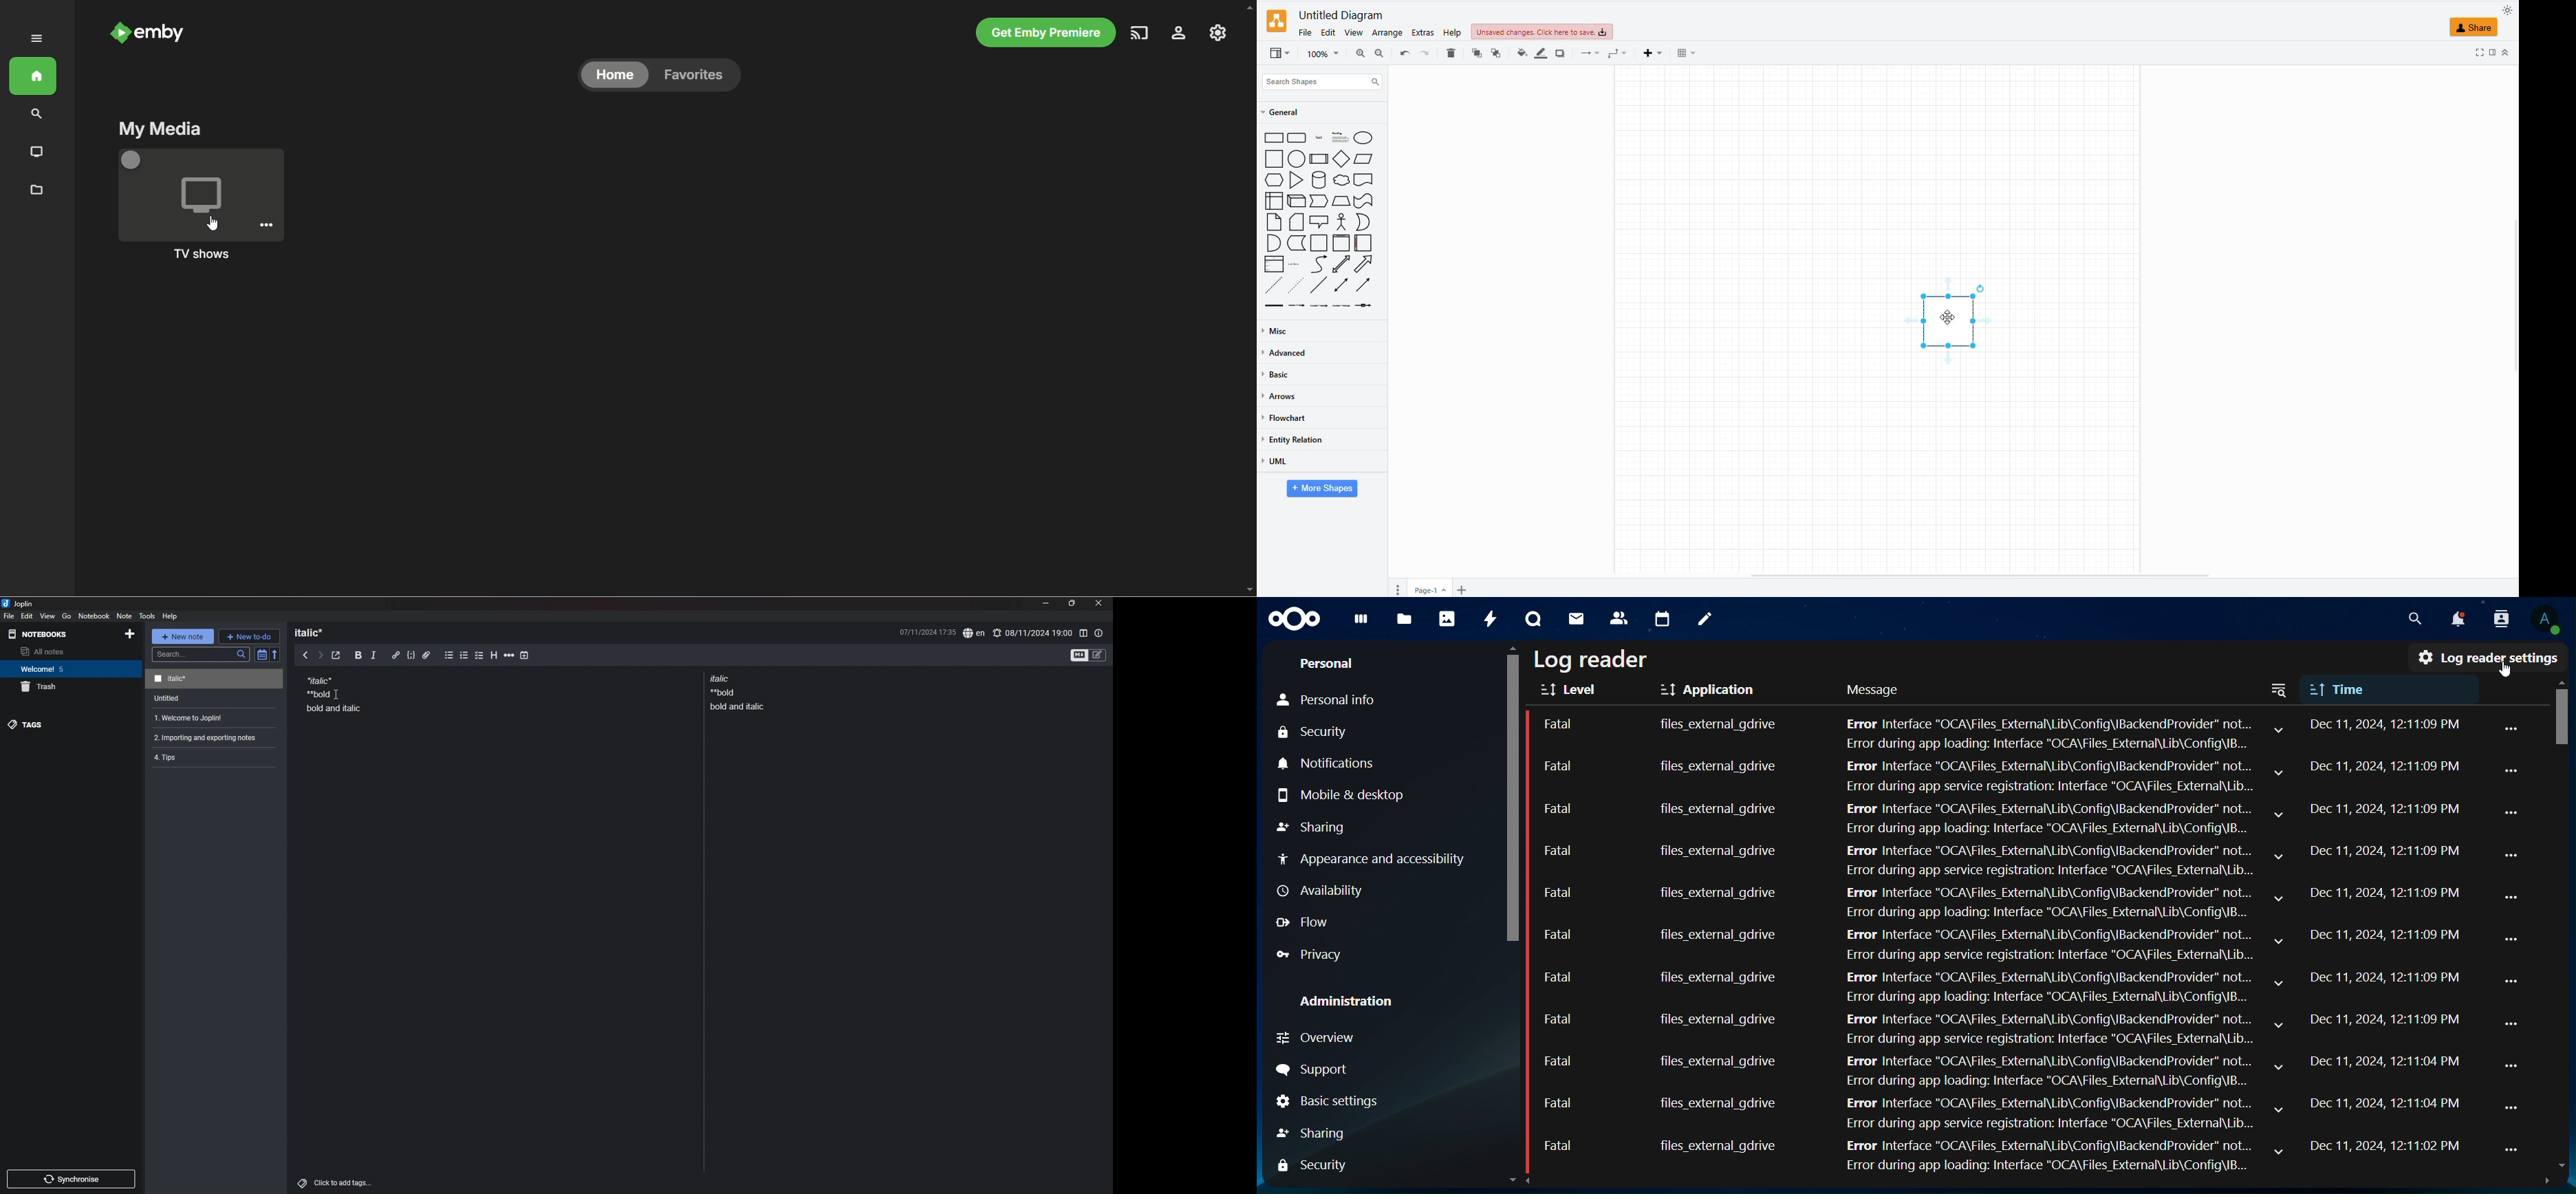 Image resolution: width=2576 pixels, height=1204 pixels. I want to click on tags, so click(70, 725).